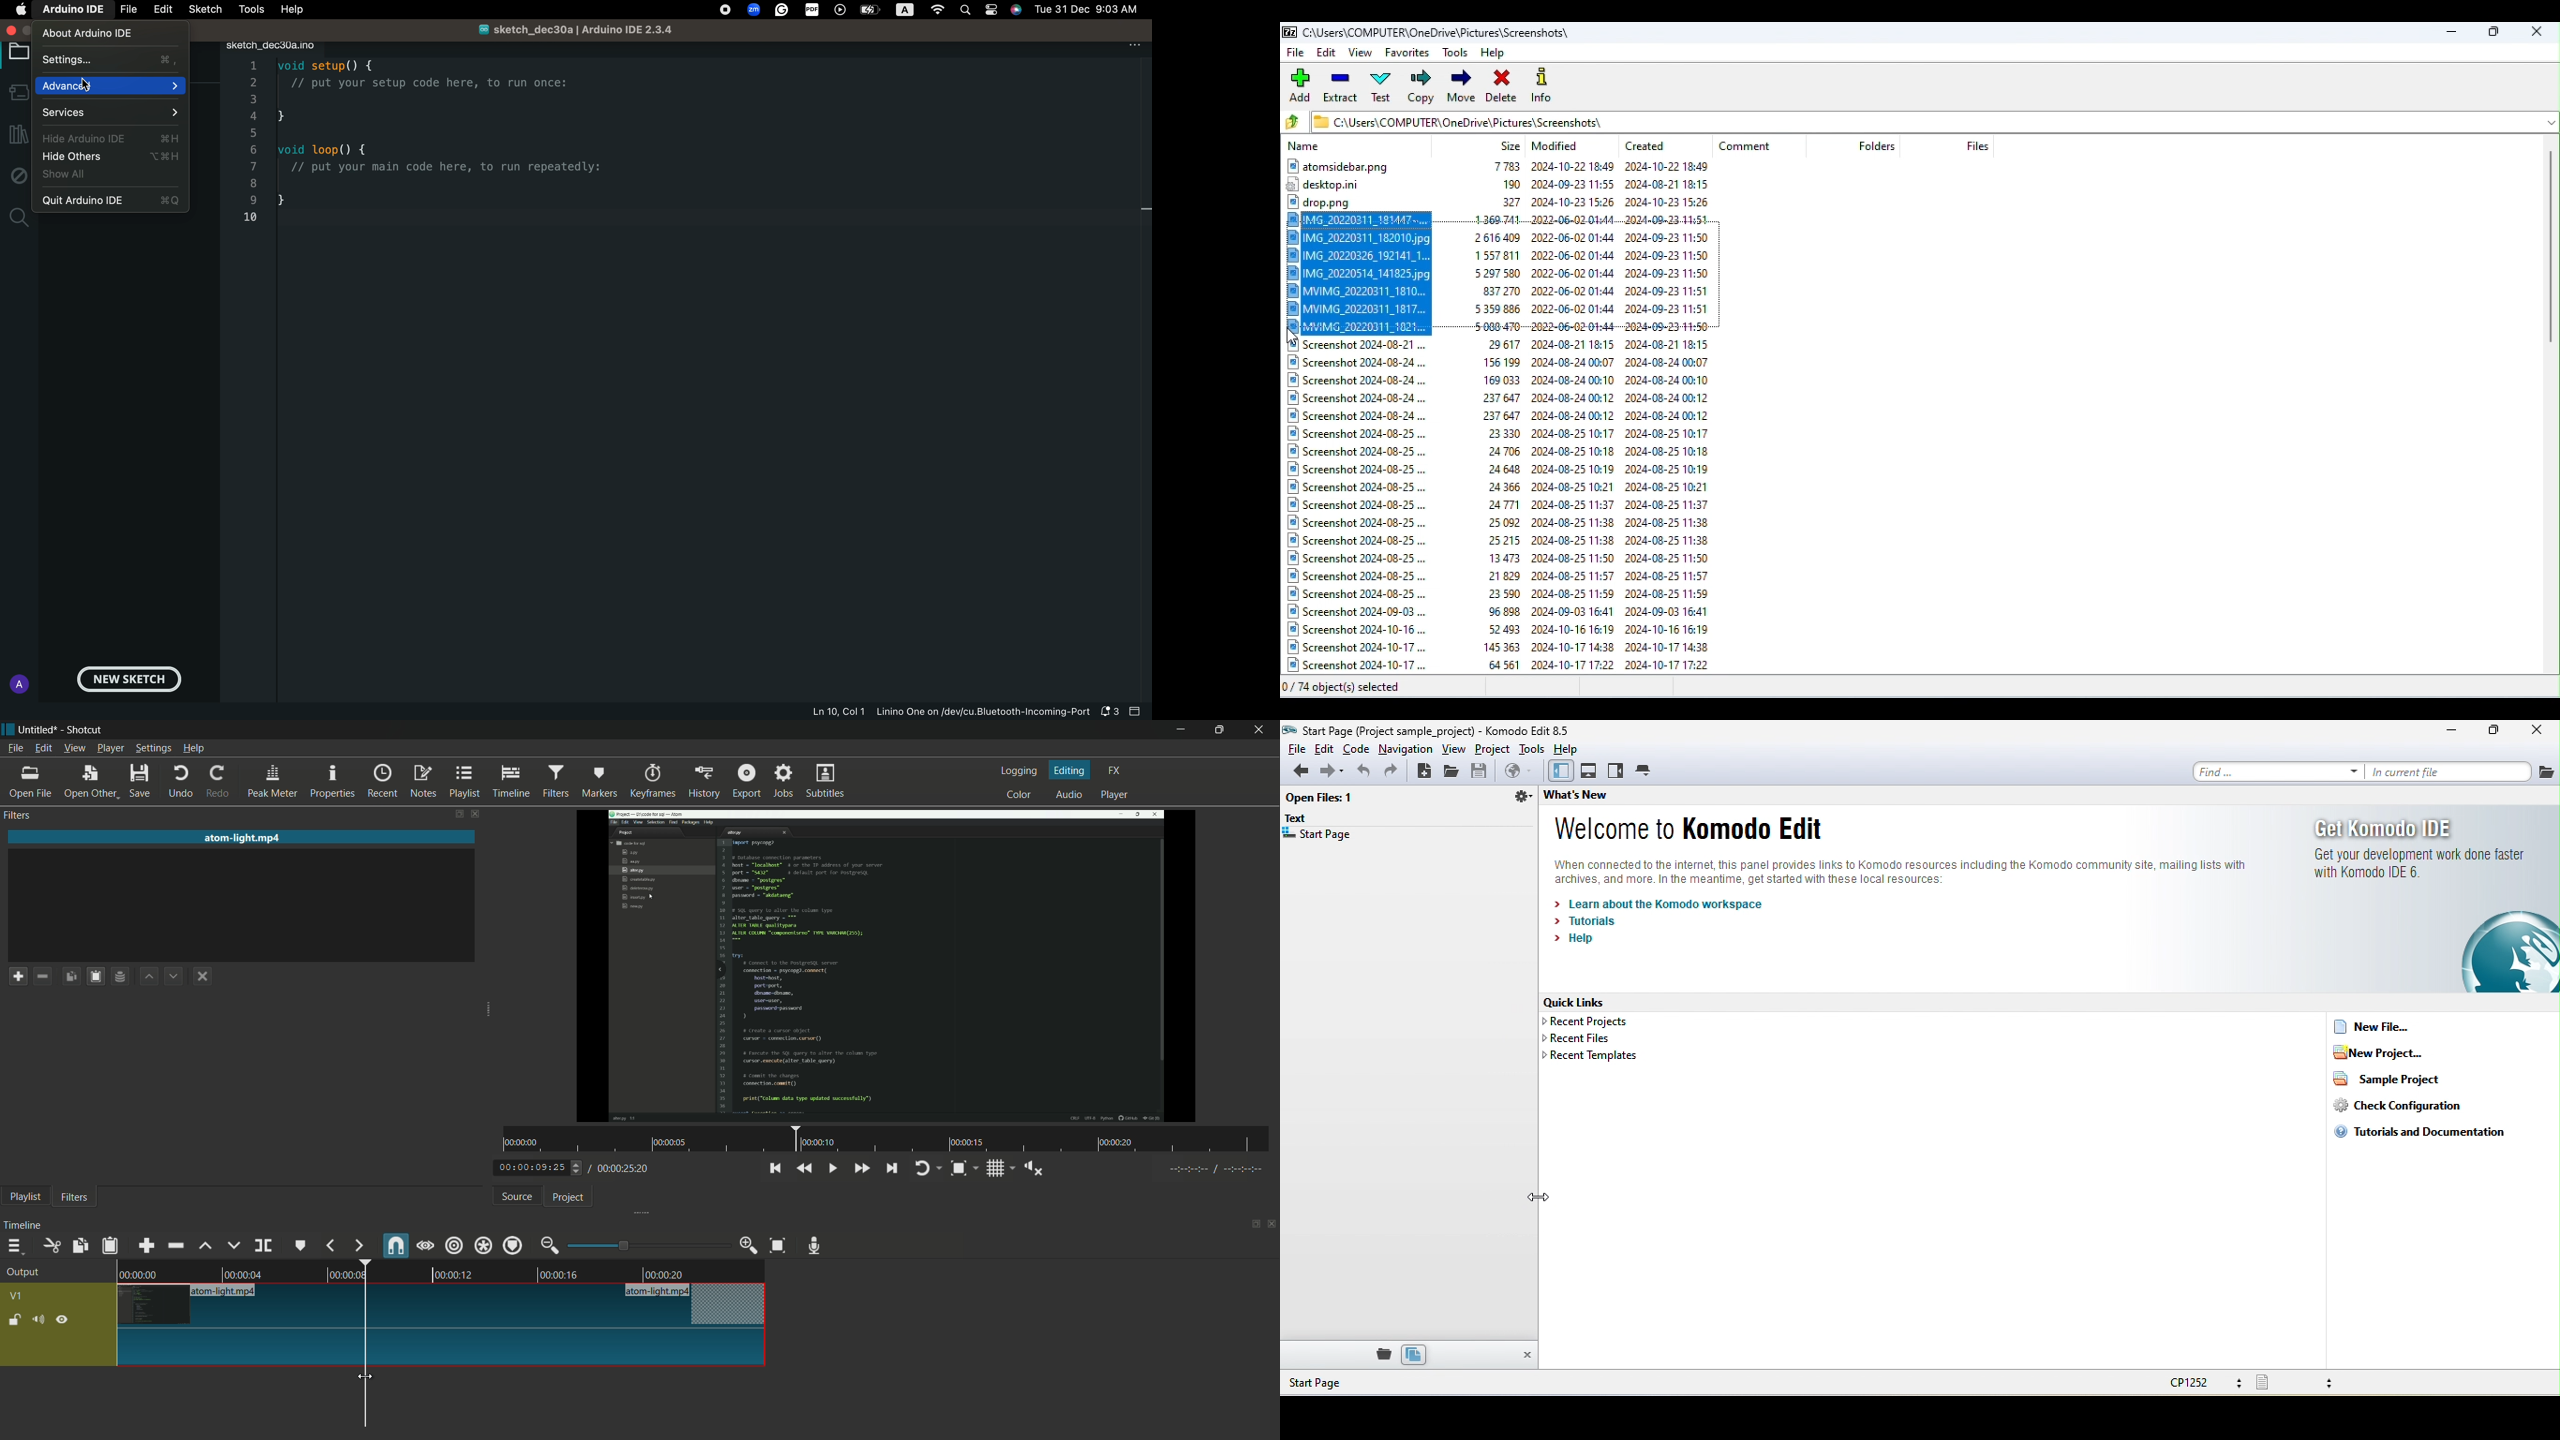 The height and width of the screenshot is (1456, 2576). What do you see at coordinates (992, 10) in the screenshot?
I see `Switch` at bounding box center [992, 10].